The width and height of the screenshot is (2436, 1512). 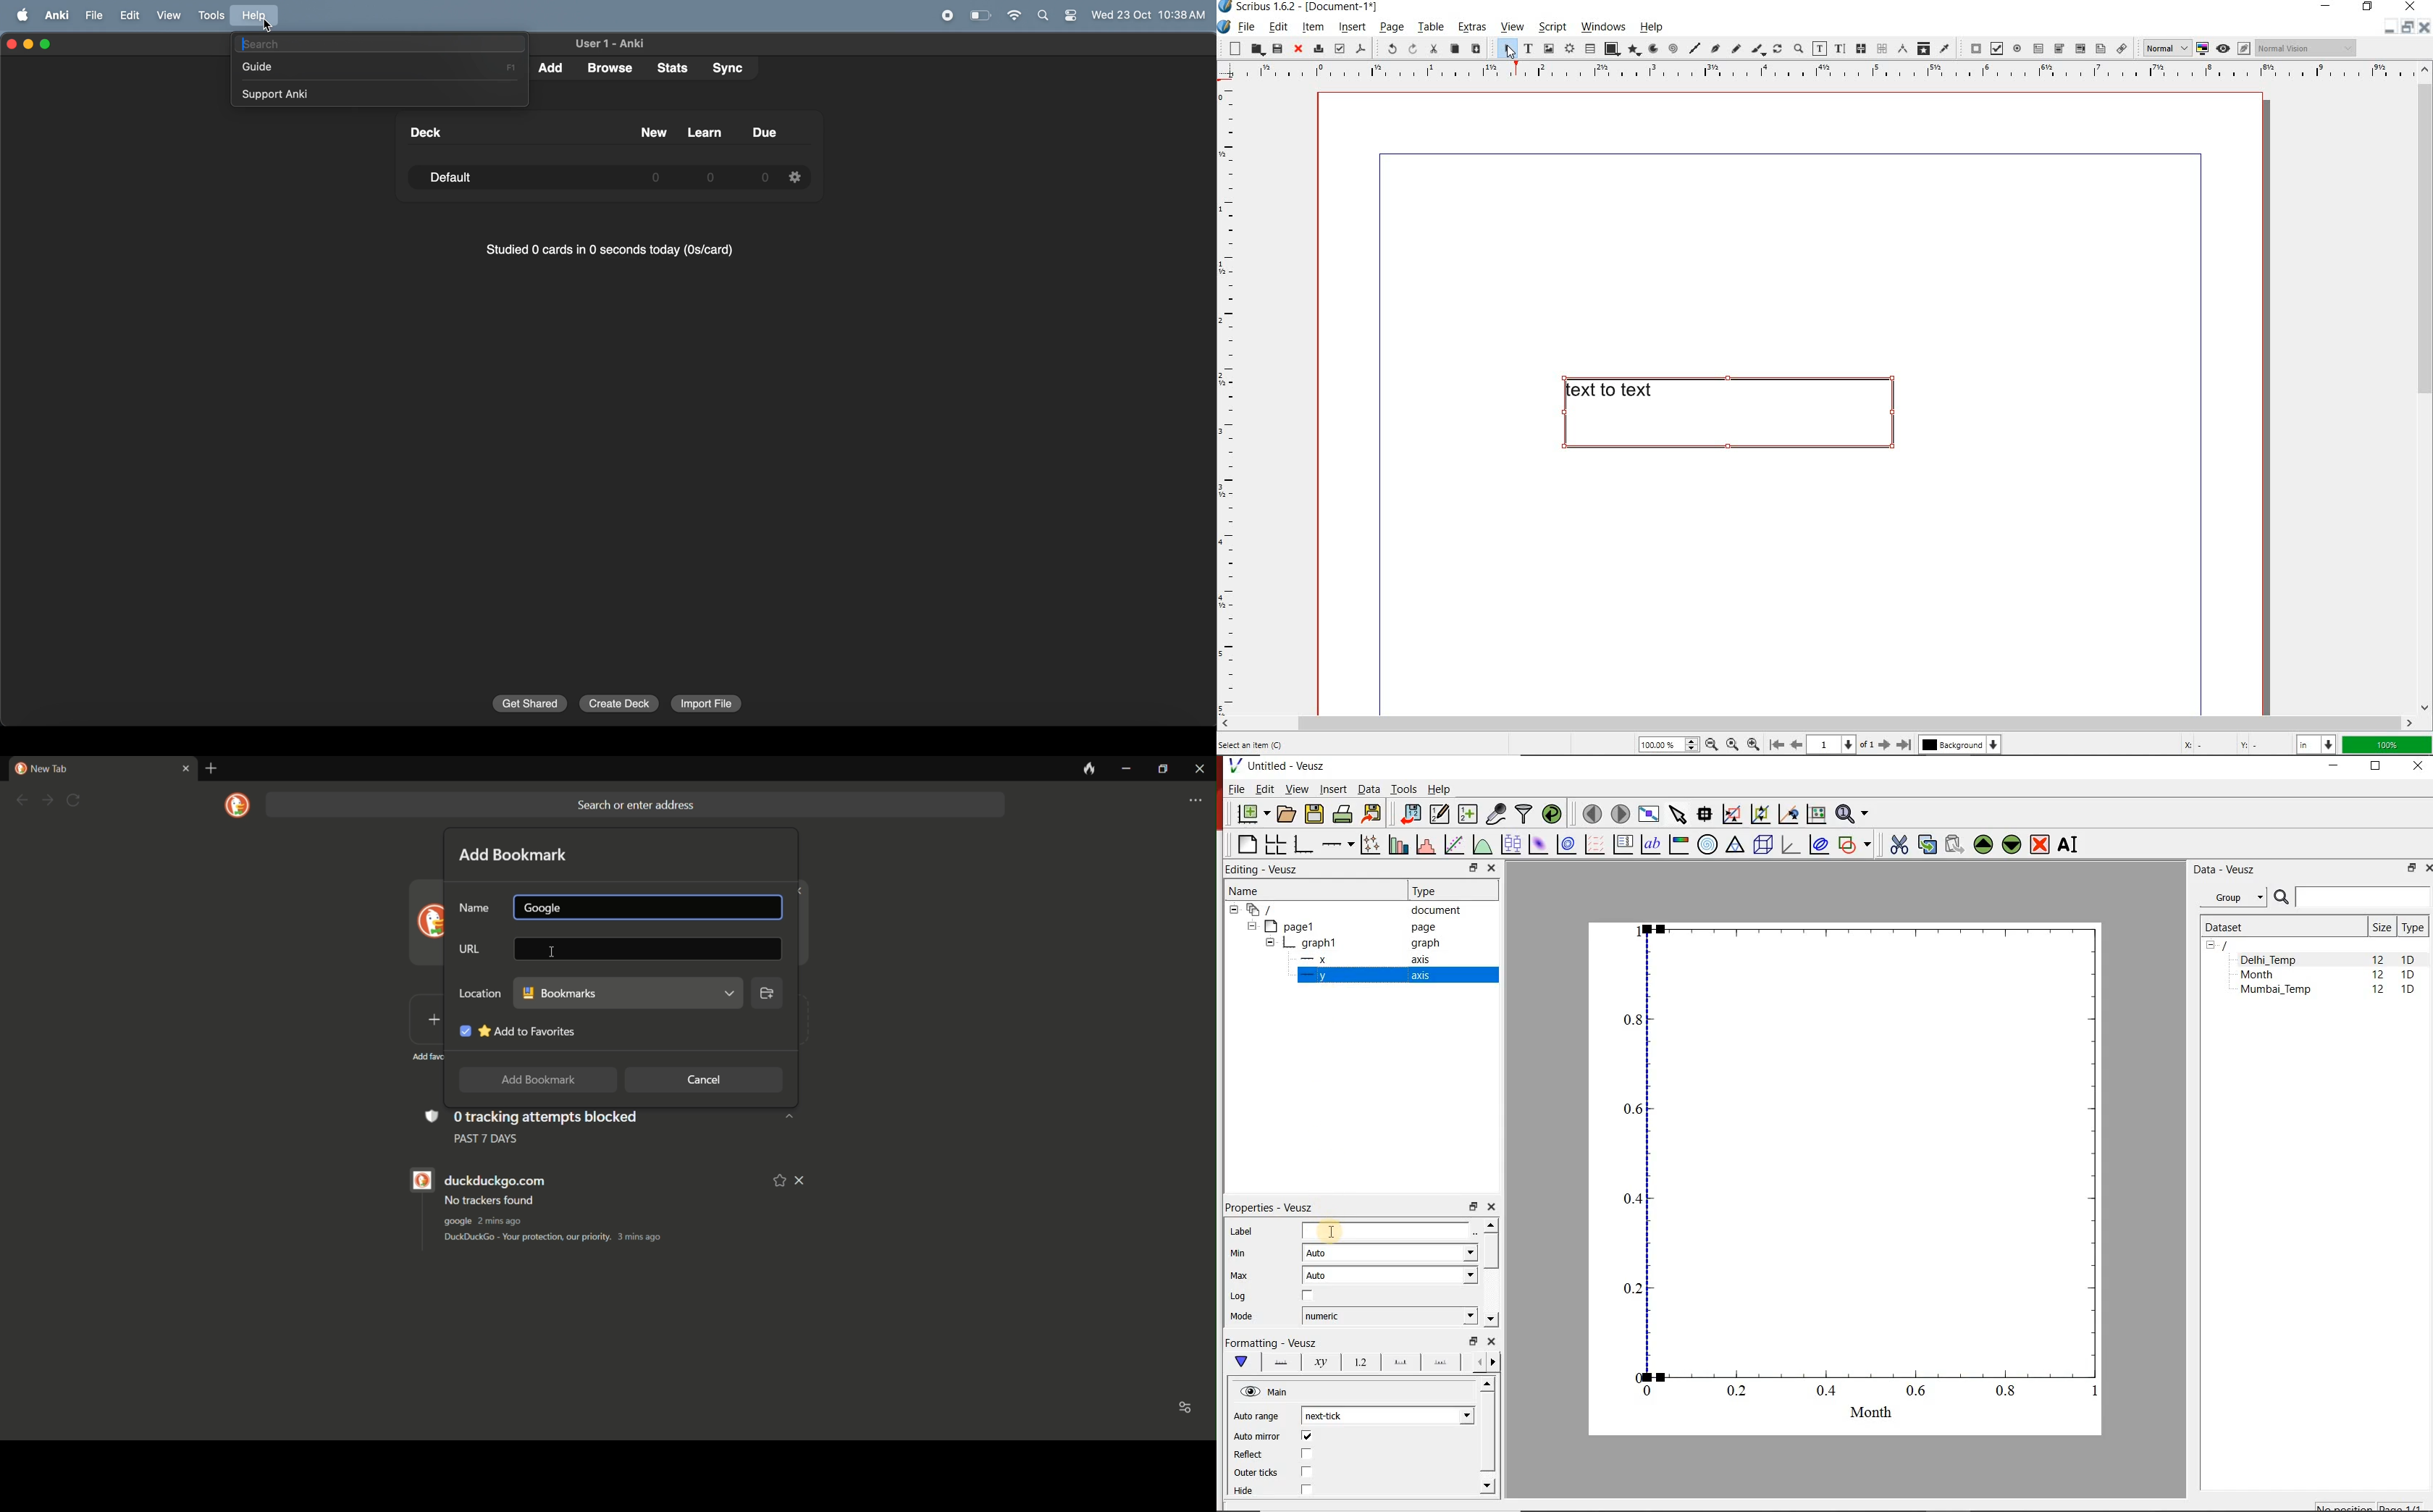 I want to click on View, so click(x=1296, y=789).